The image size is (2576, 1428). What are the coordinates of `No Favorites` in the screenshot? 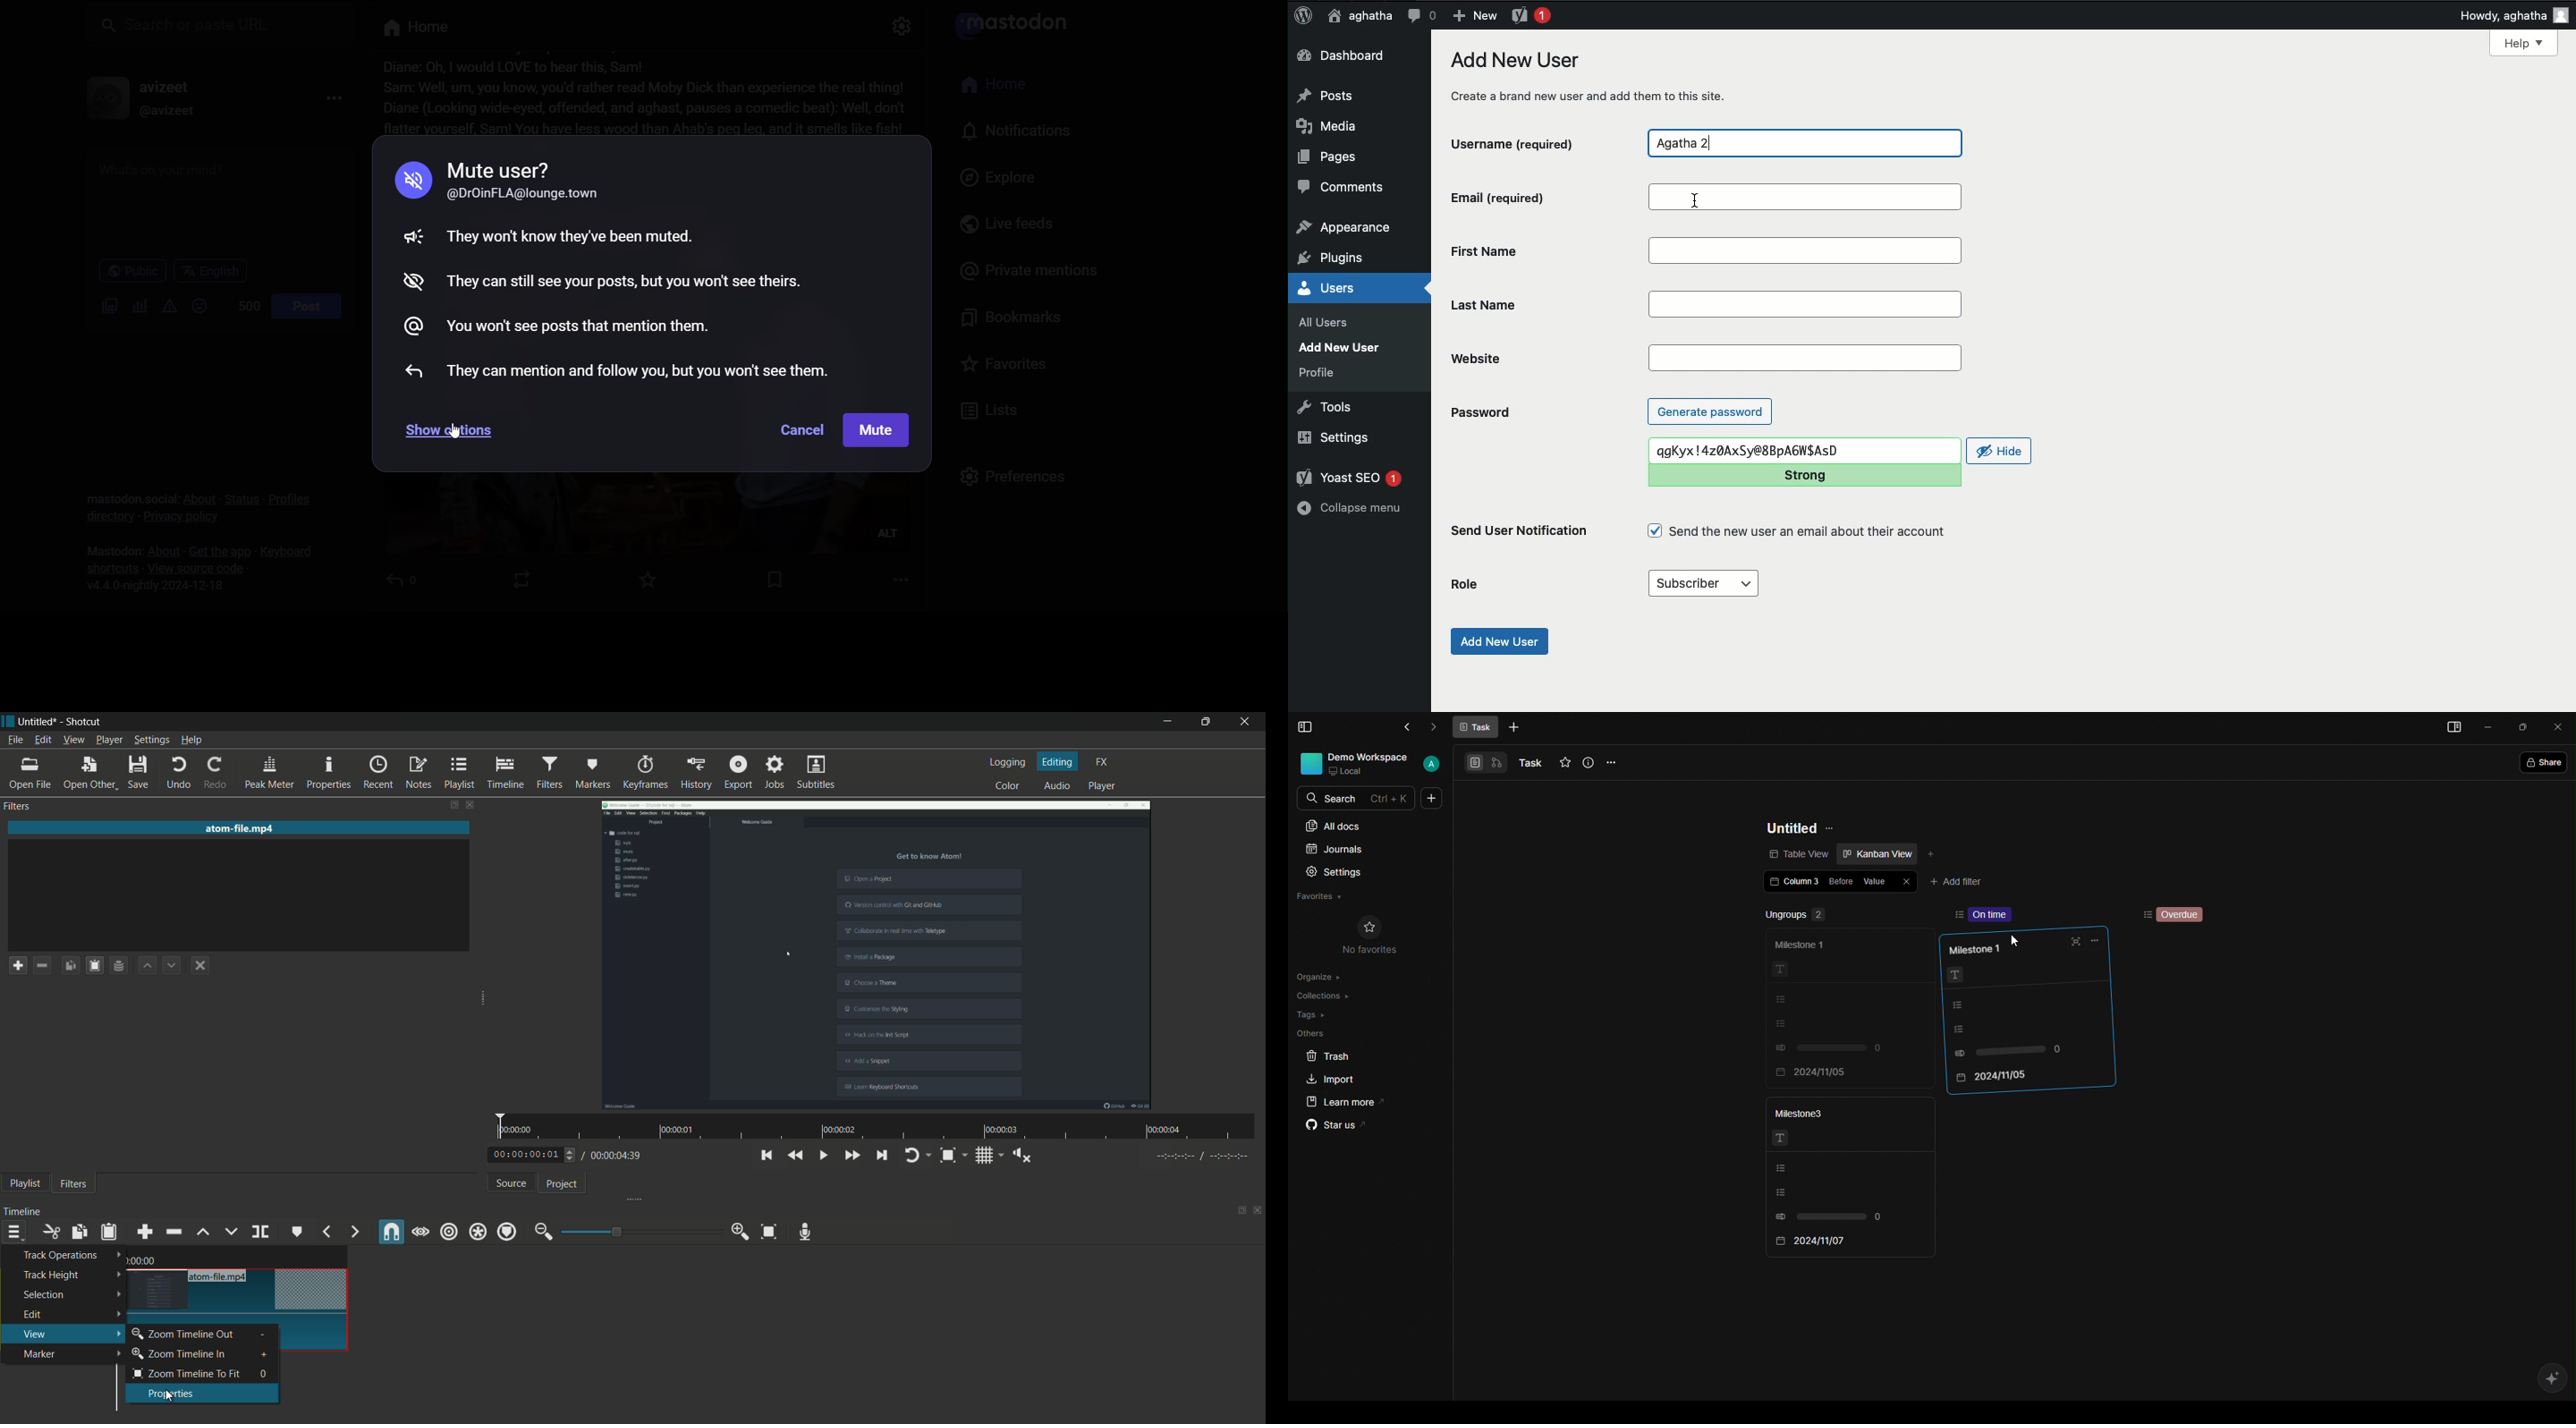 It's located at (1370, 936).